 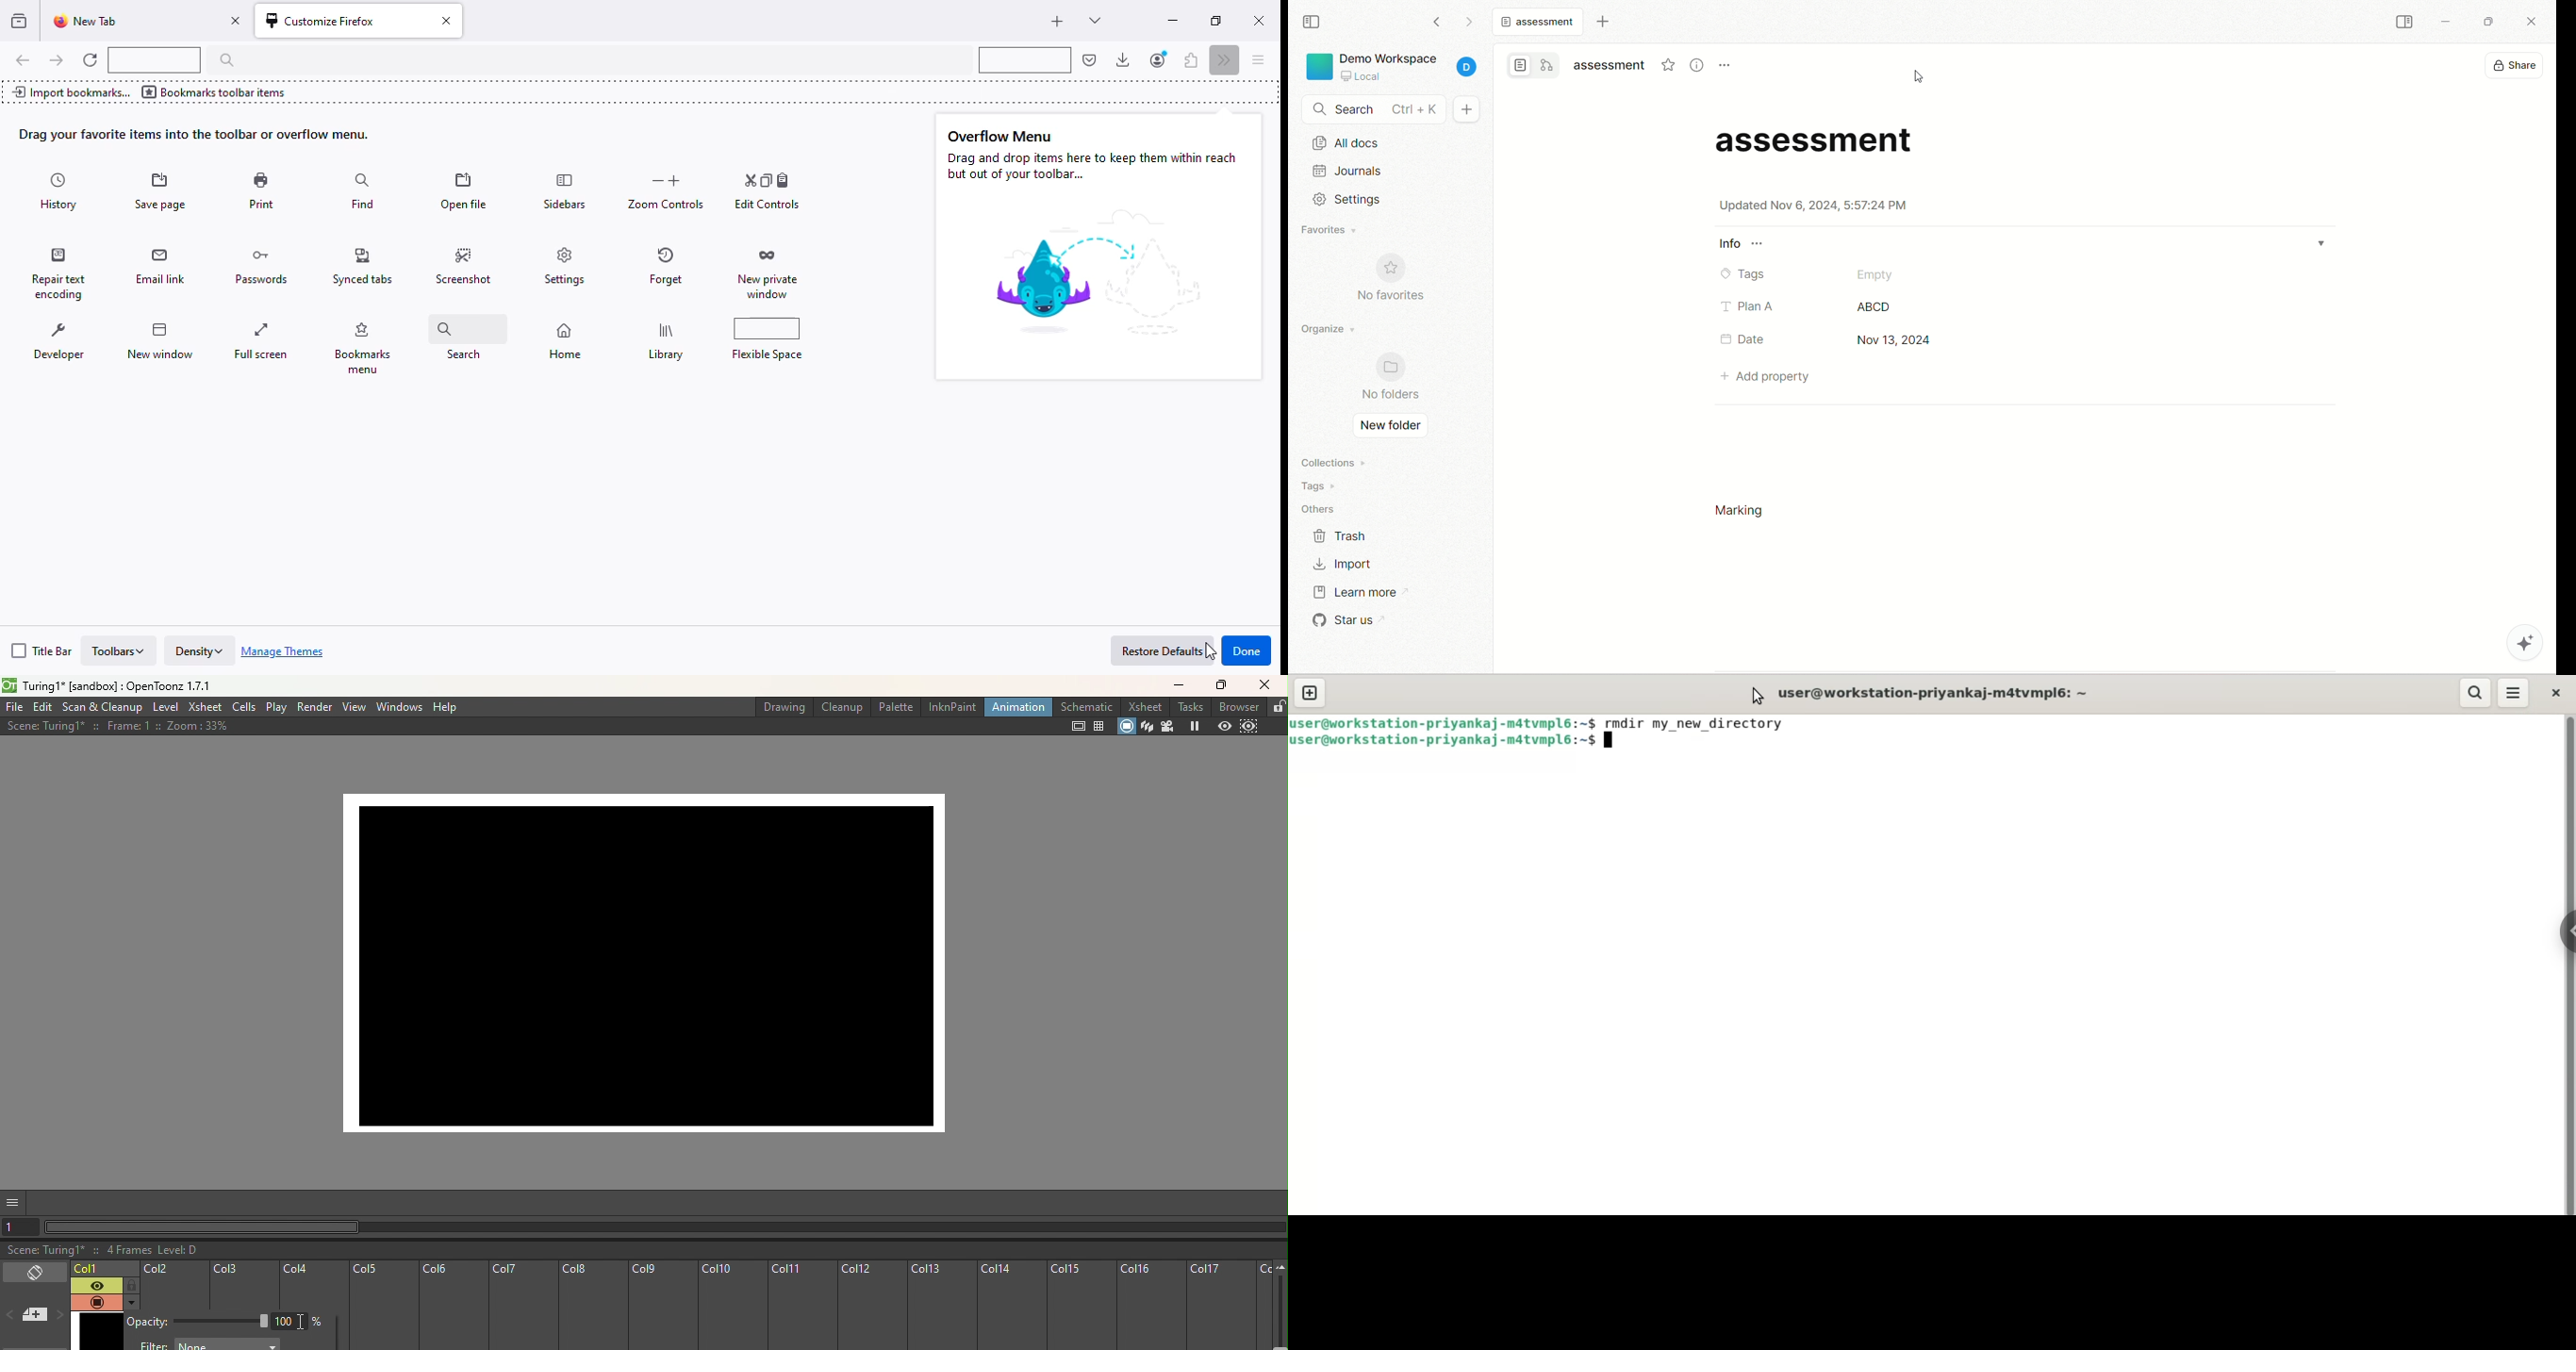 What do you see at coordinates (194, 134) in the screenshot?
I see `drag your favorite items into the toolbar or overflow menu.` at bounding box center [194, 134].